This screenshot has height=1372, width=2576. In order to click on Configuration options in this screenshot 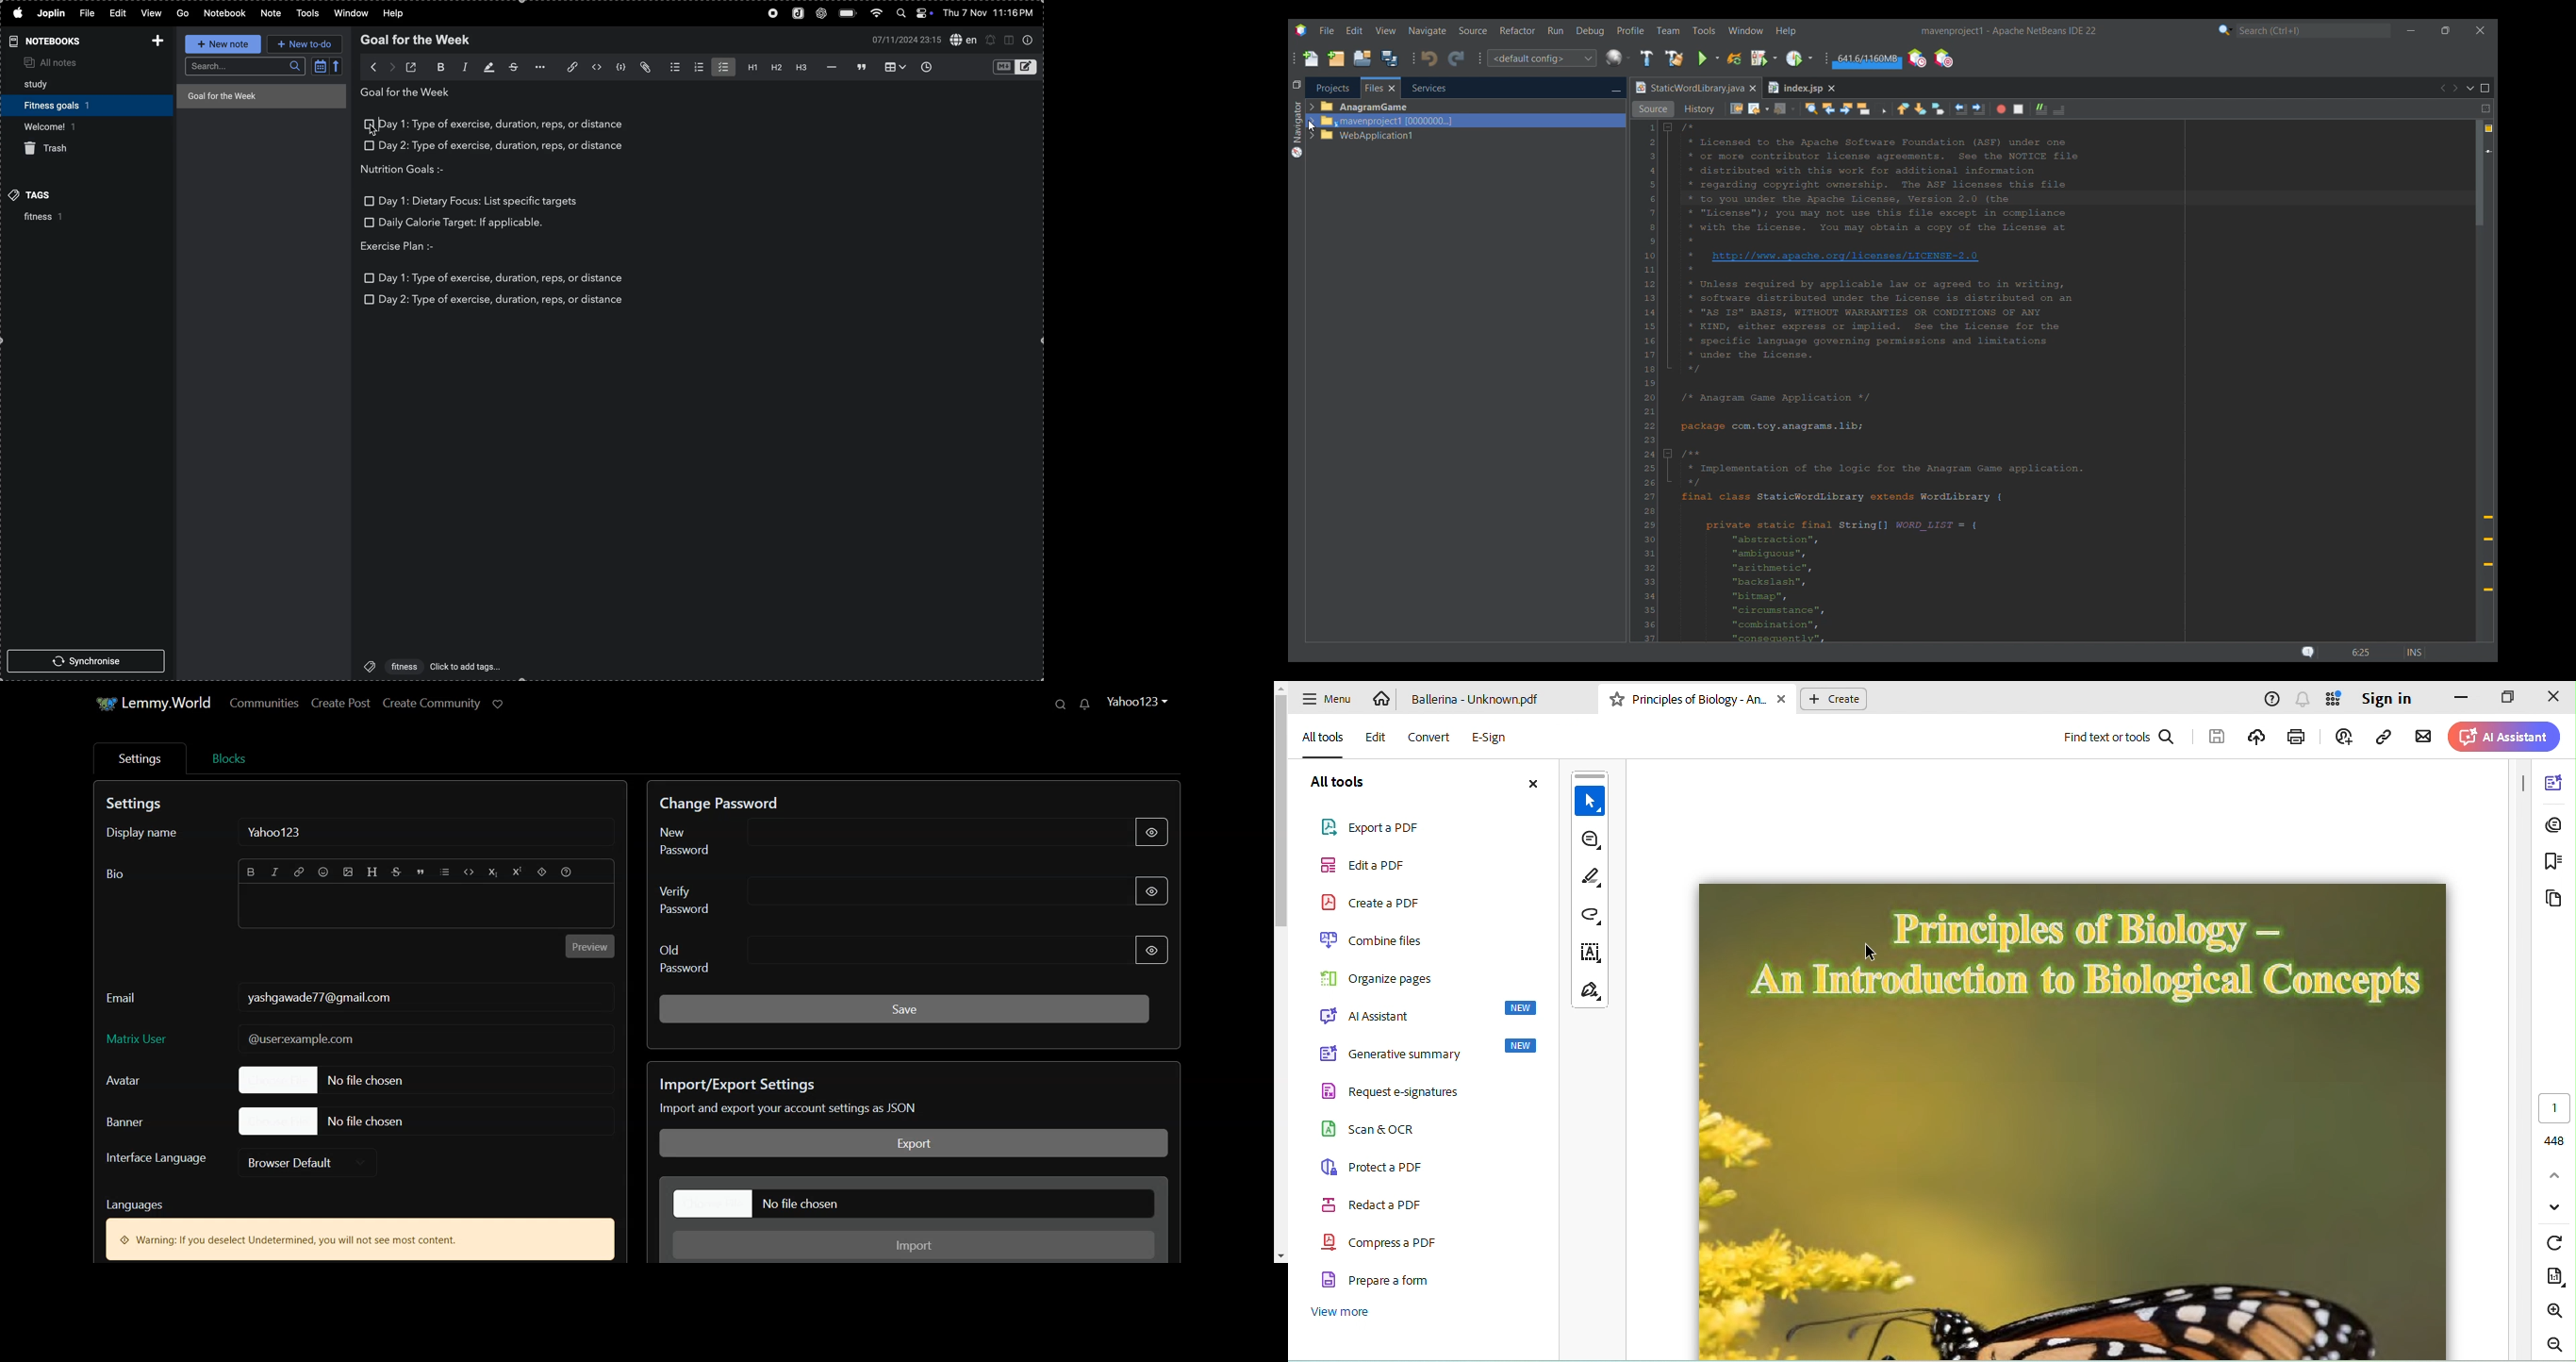, I will do `click(1541, 58)`.